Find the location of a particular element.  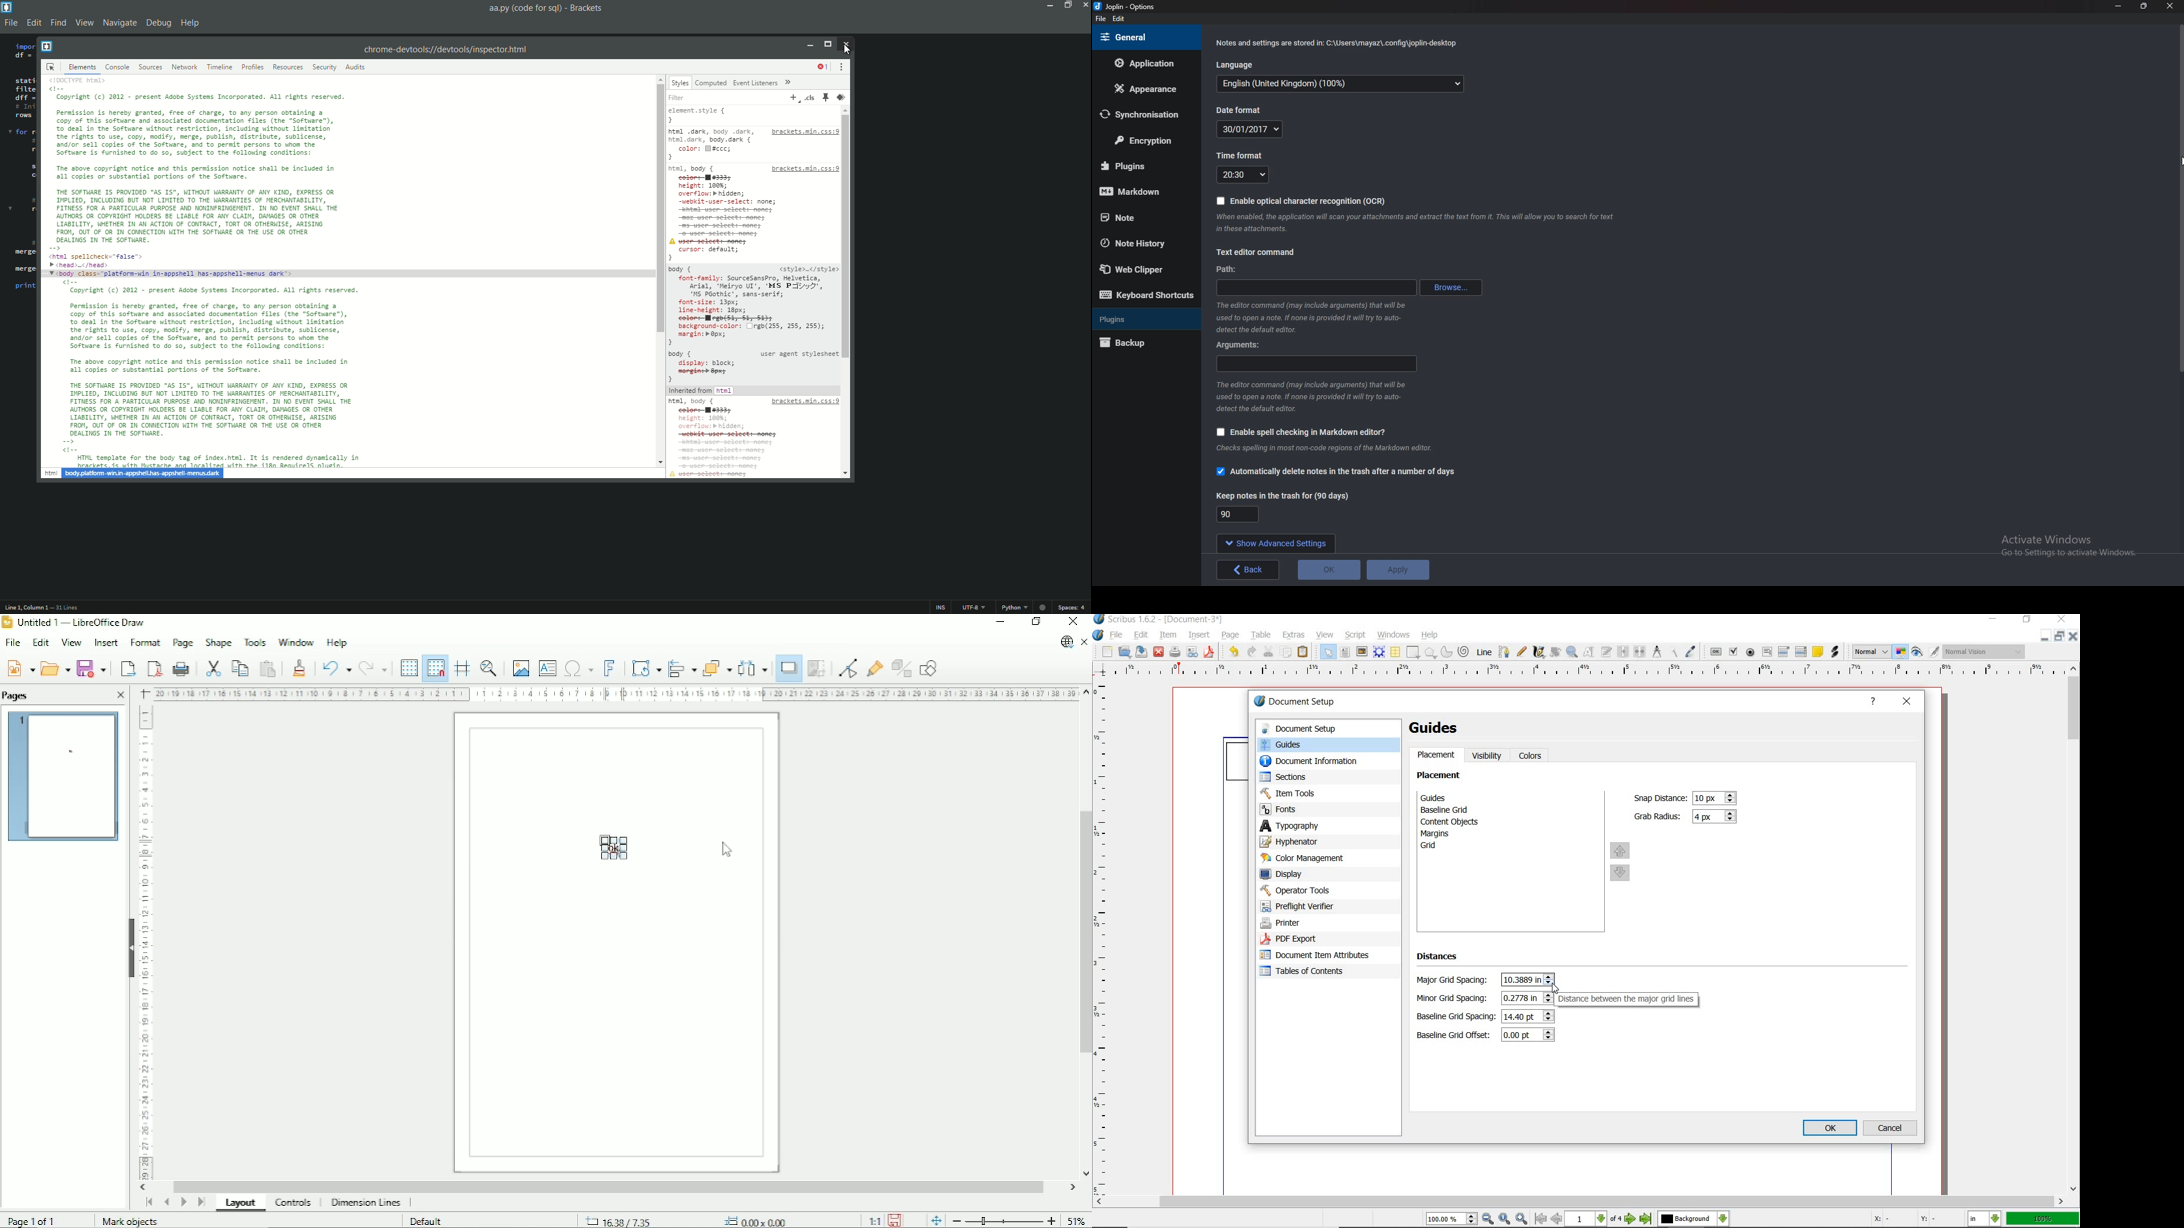

Time format is located at coordinates (1248, 155).